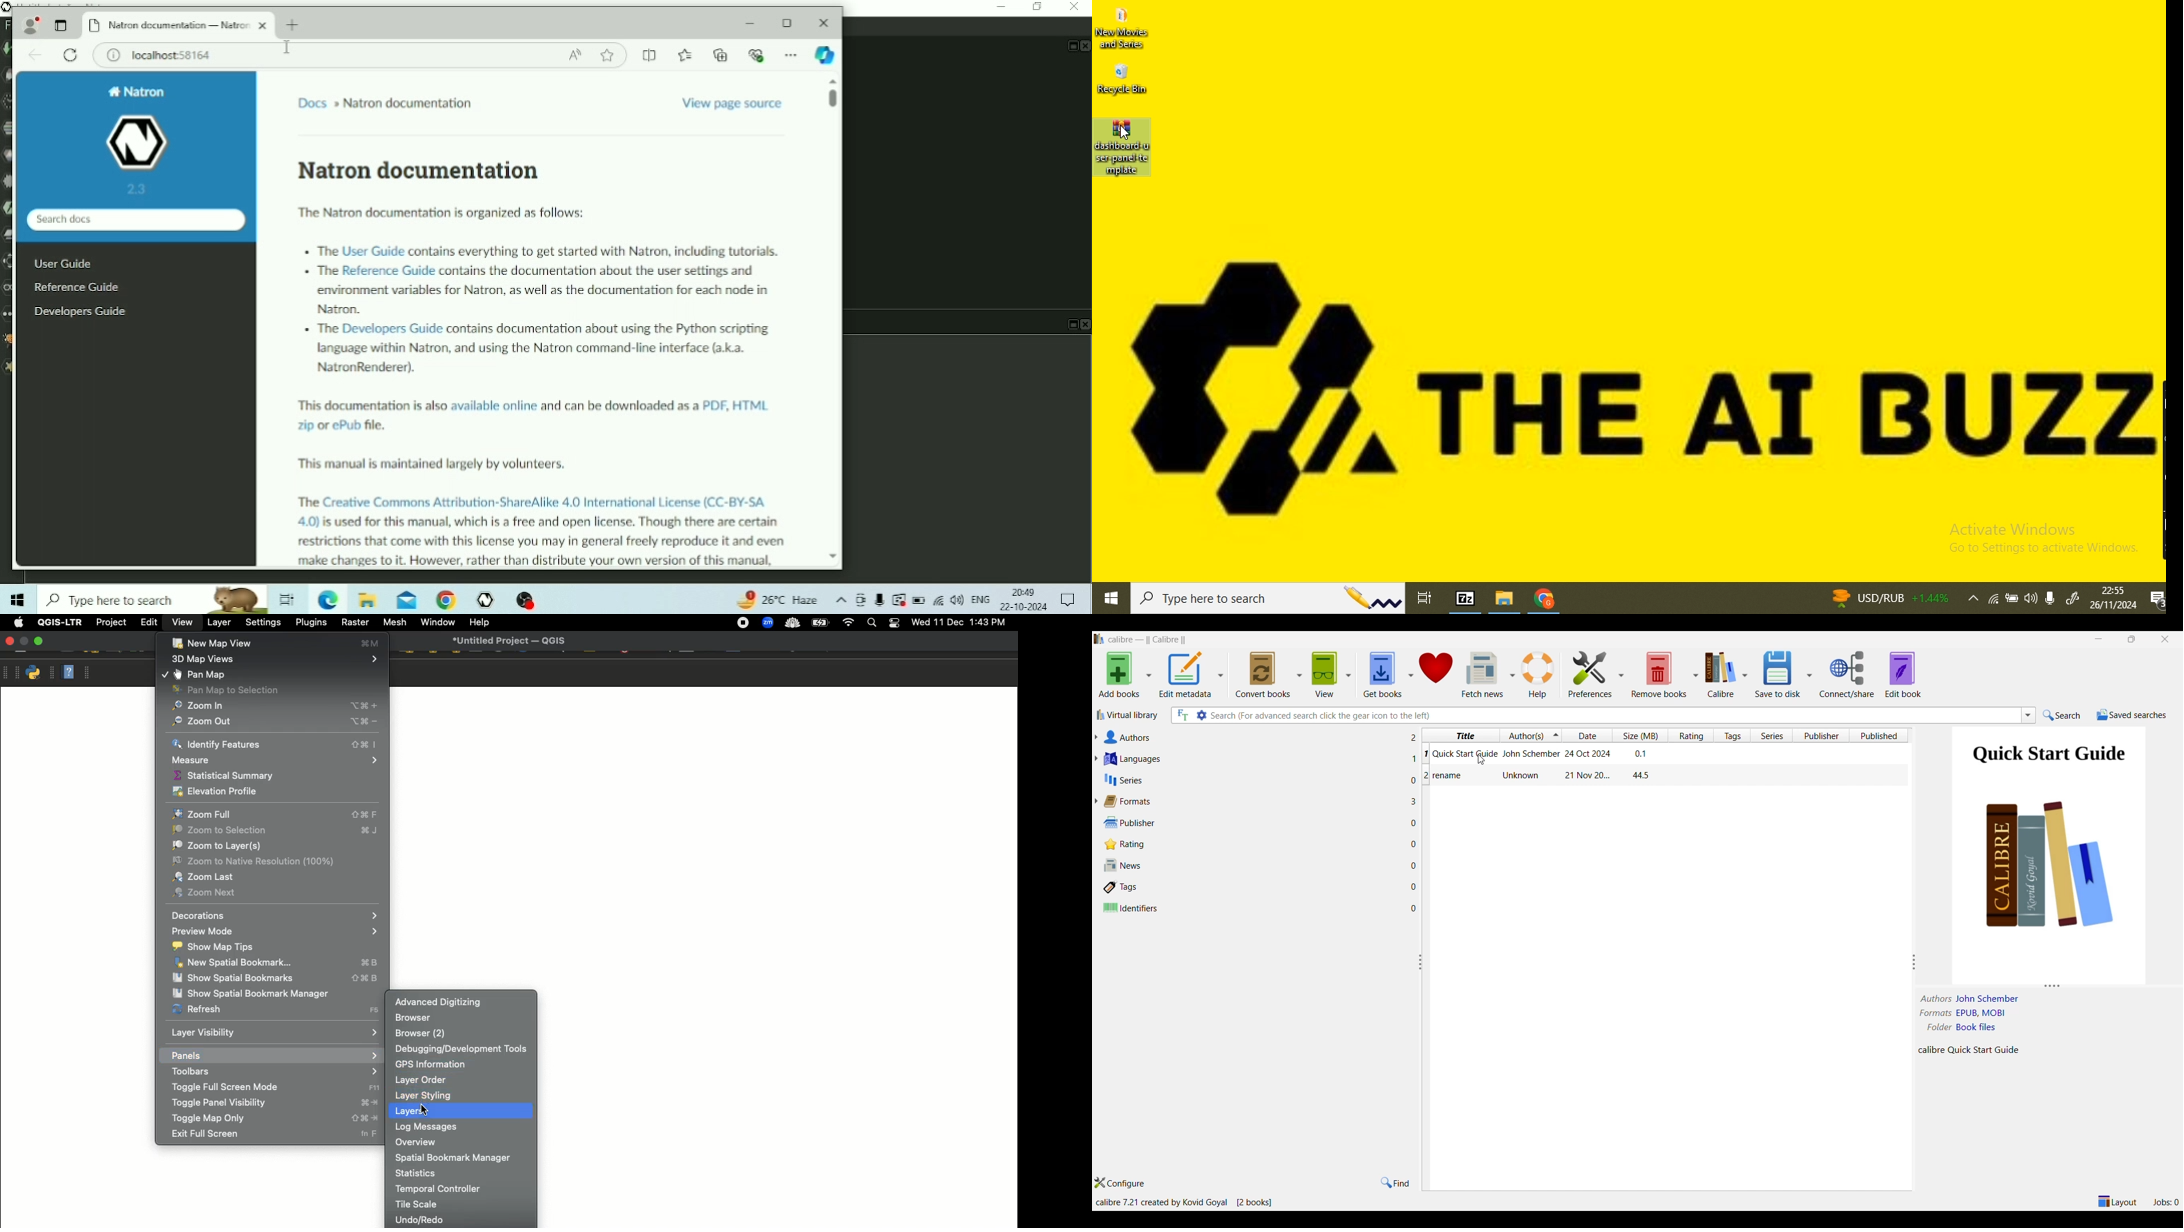  I want to click on new movies and series, so click(1127, 30).